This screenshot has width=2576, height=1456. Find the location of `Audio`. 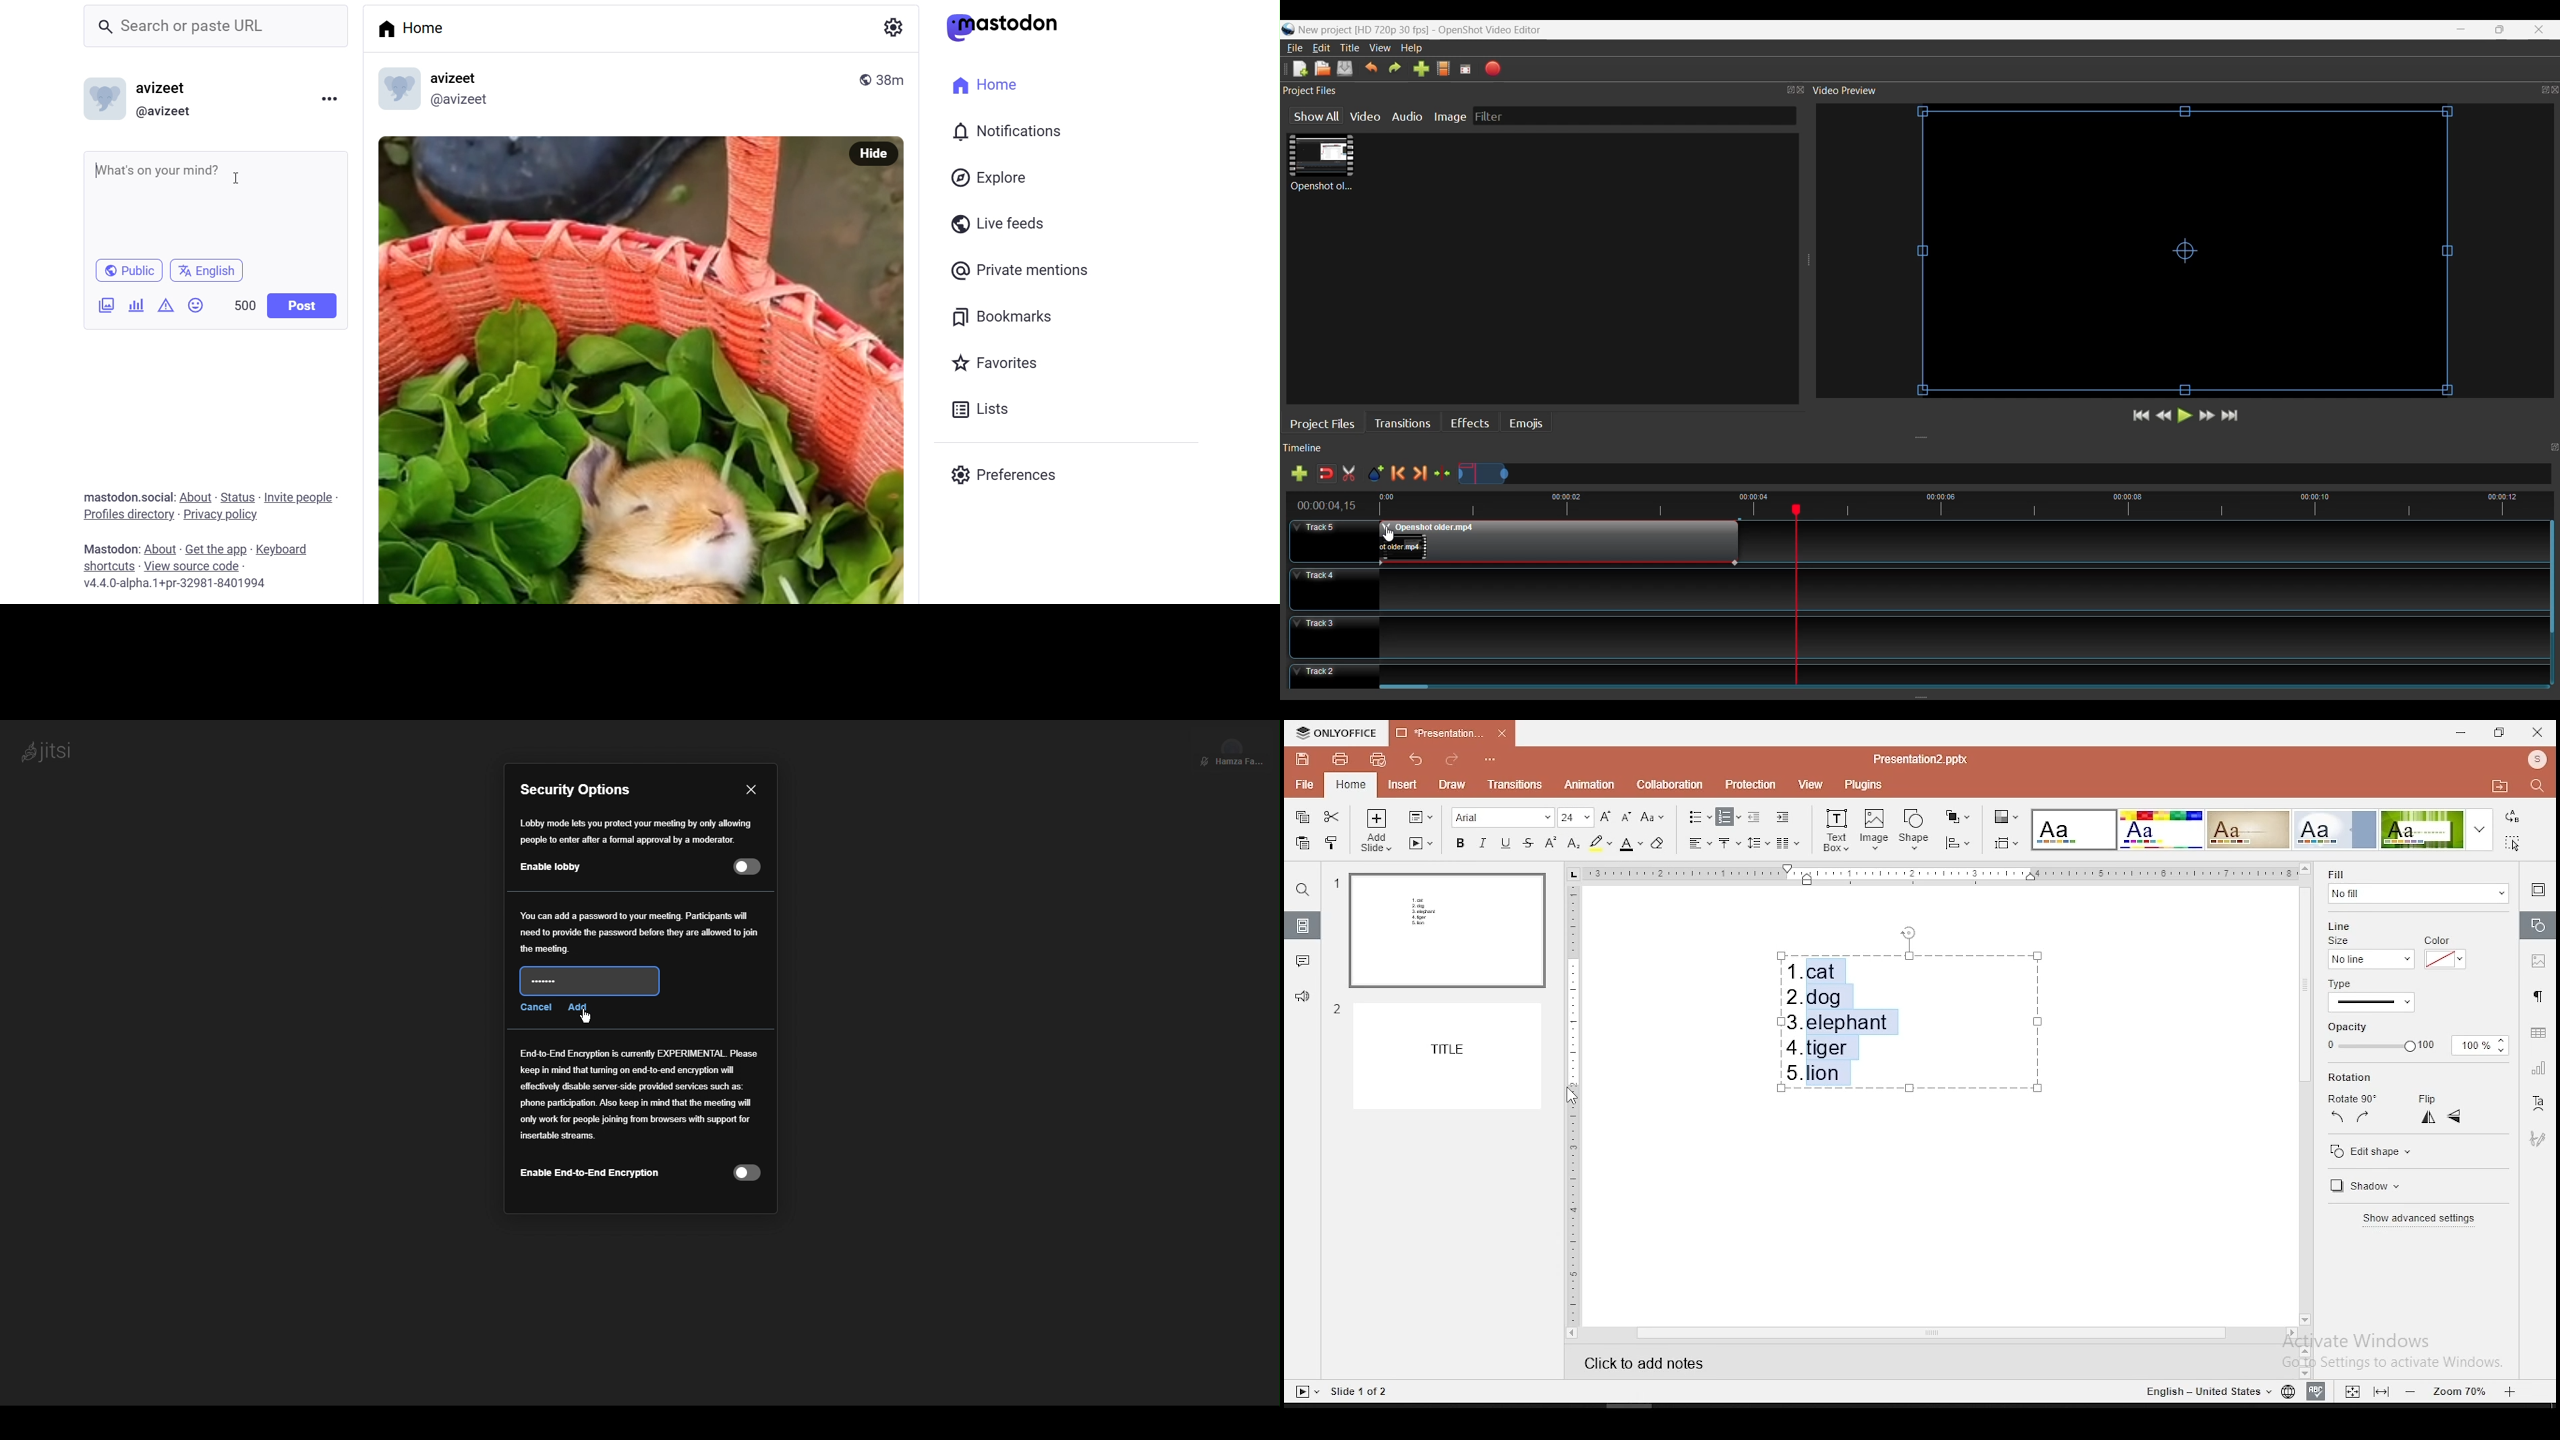

Audio is located at coordinates (1409, 116).